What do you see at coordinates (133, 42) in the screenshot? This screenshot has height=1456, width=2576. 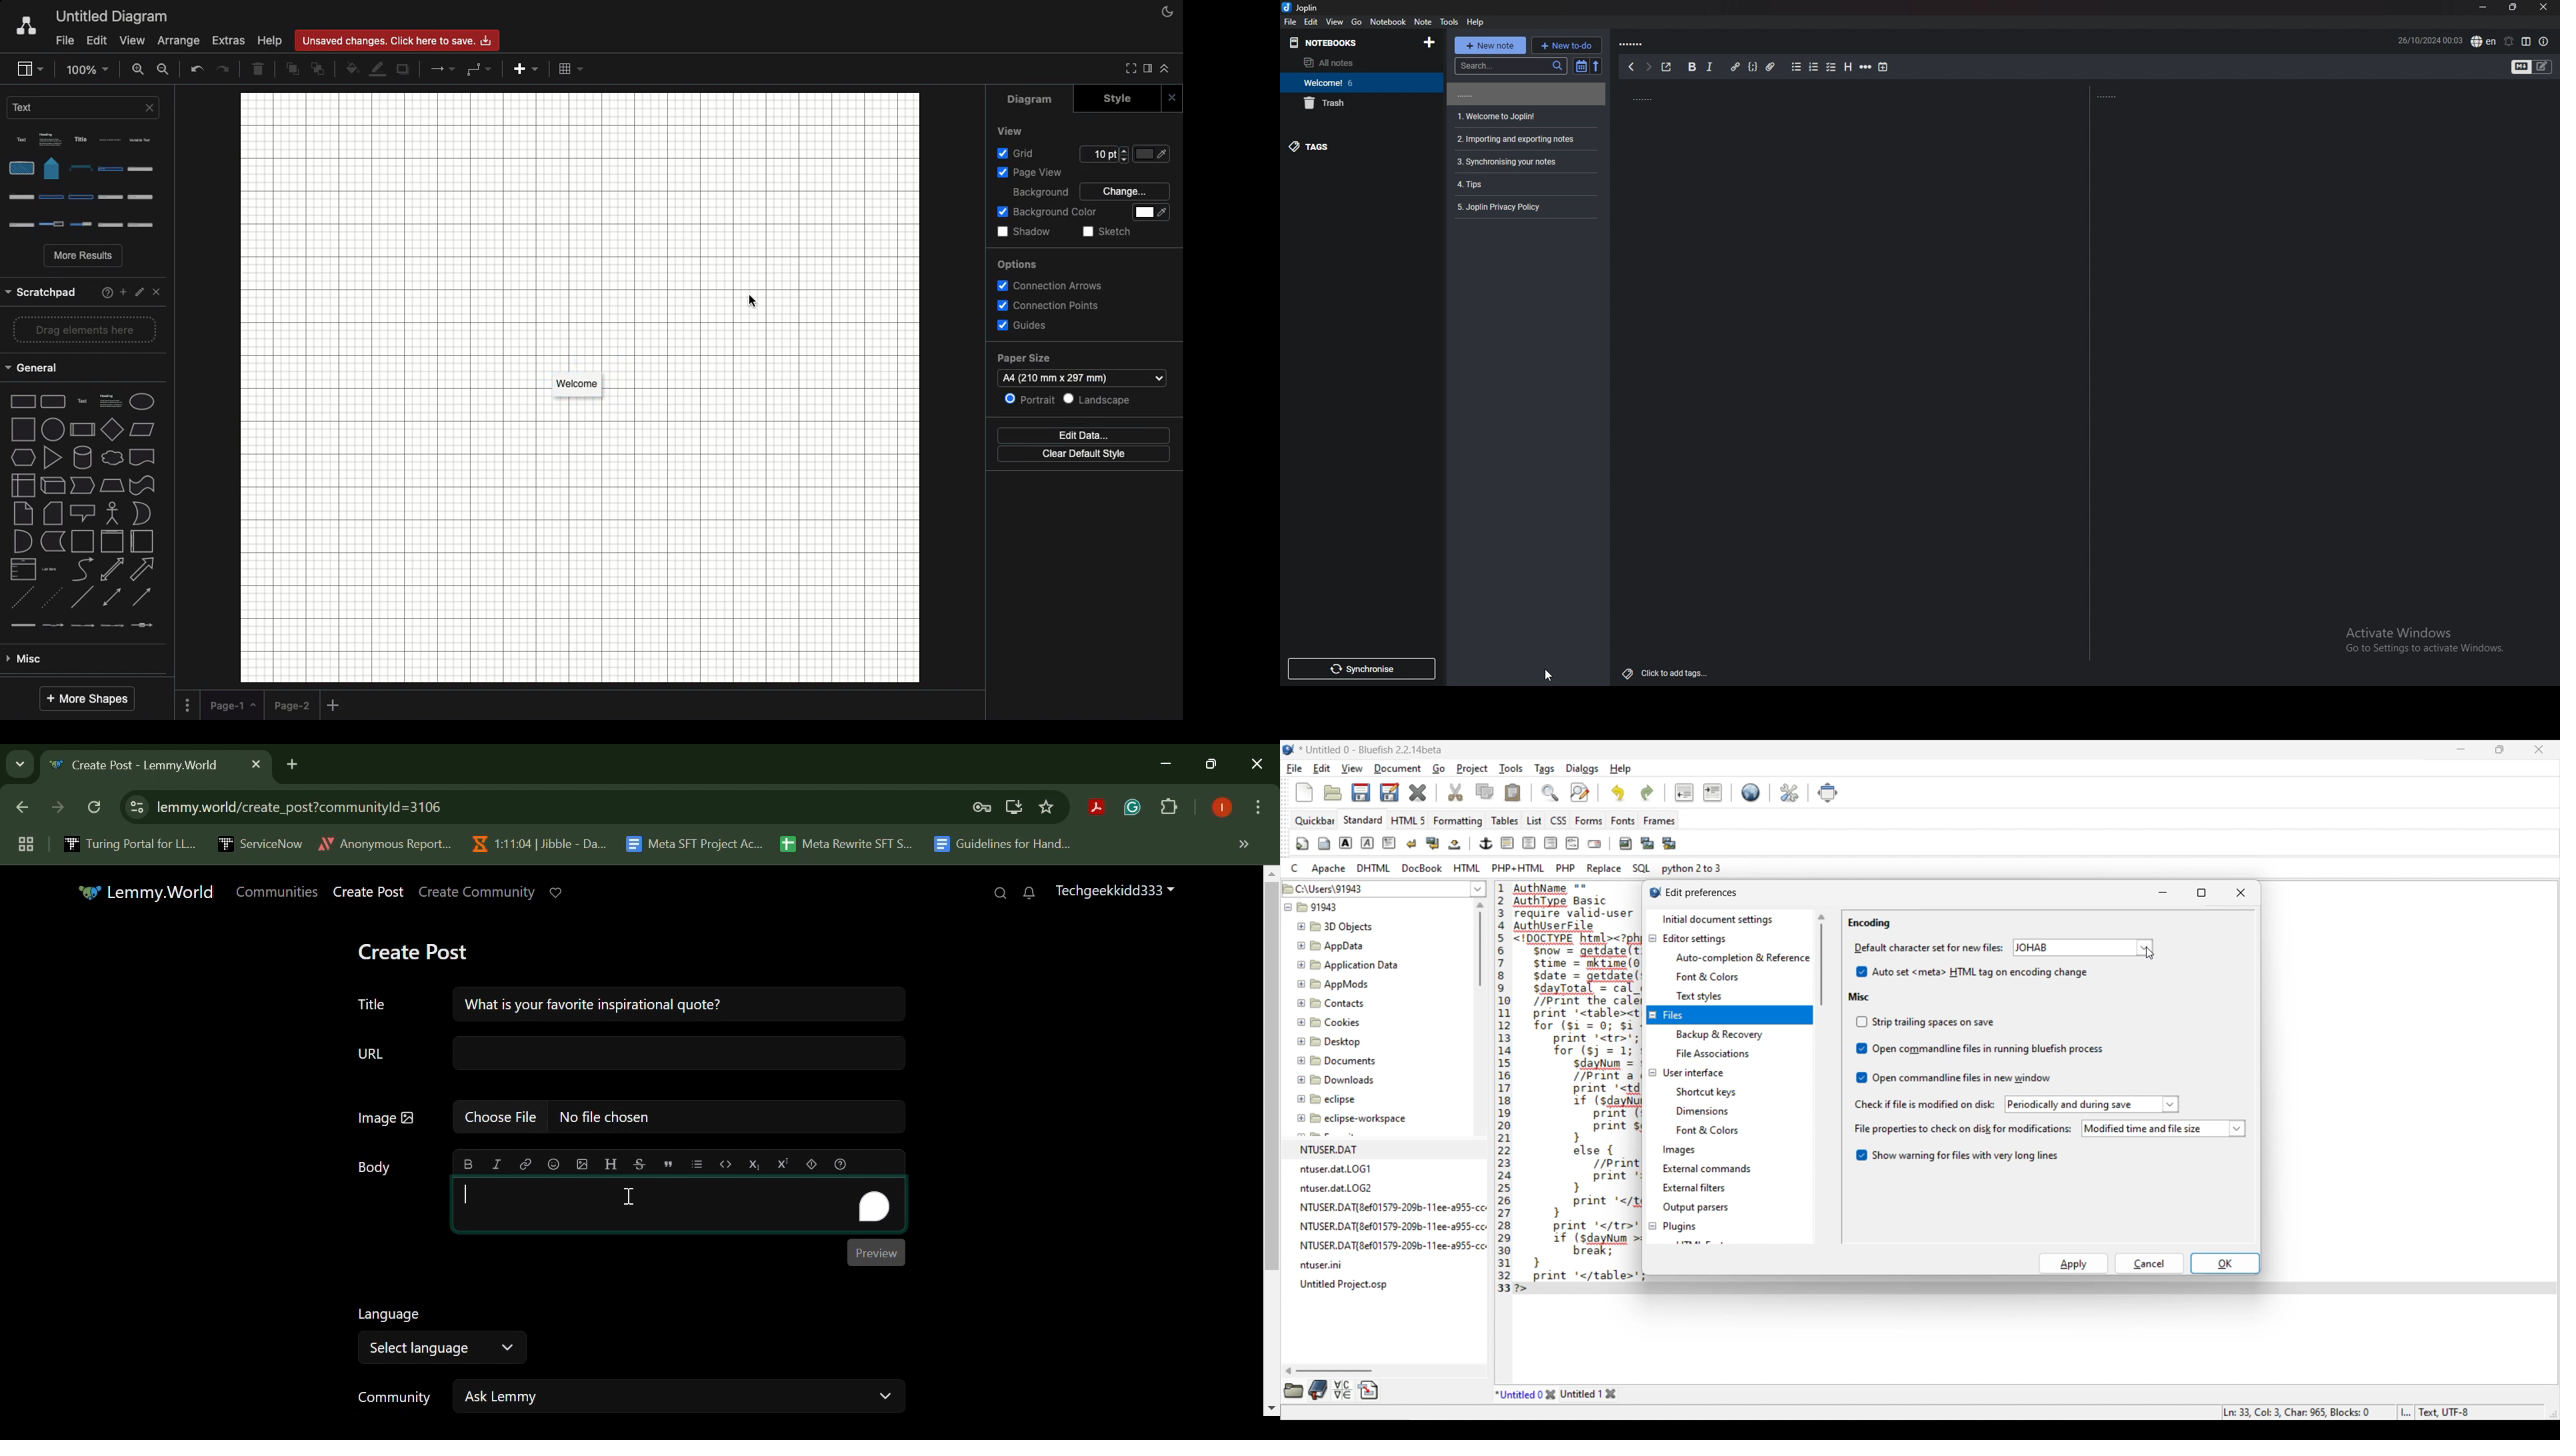 I see `View` at bounding box center [133, 42].